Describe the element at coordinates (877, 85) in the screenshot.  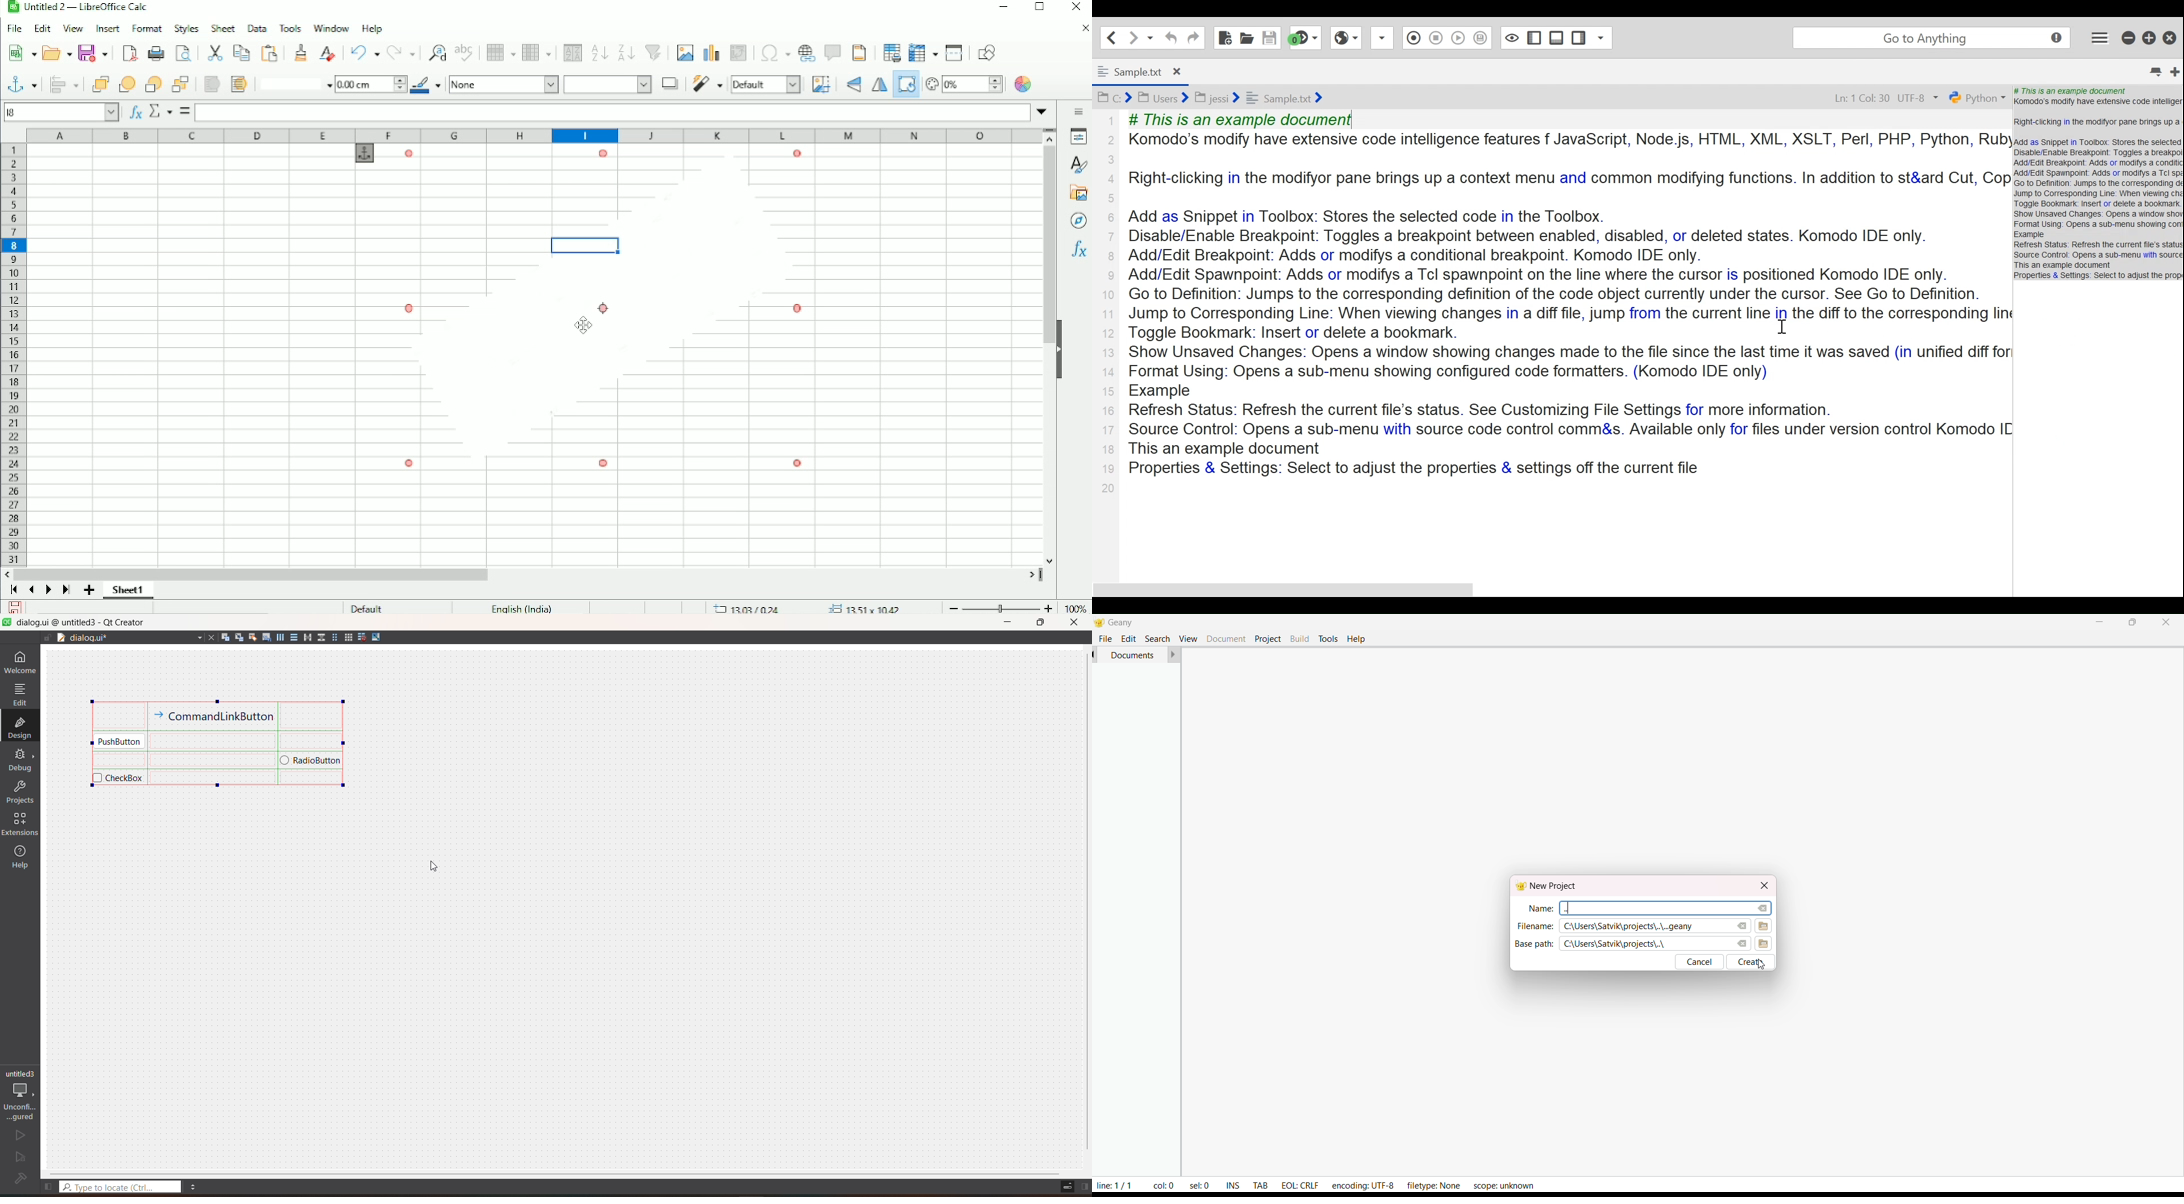
I see `Flip horizontally` at that location.